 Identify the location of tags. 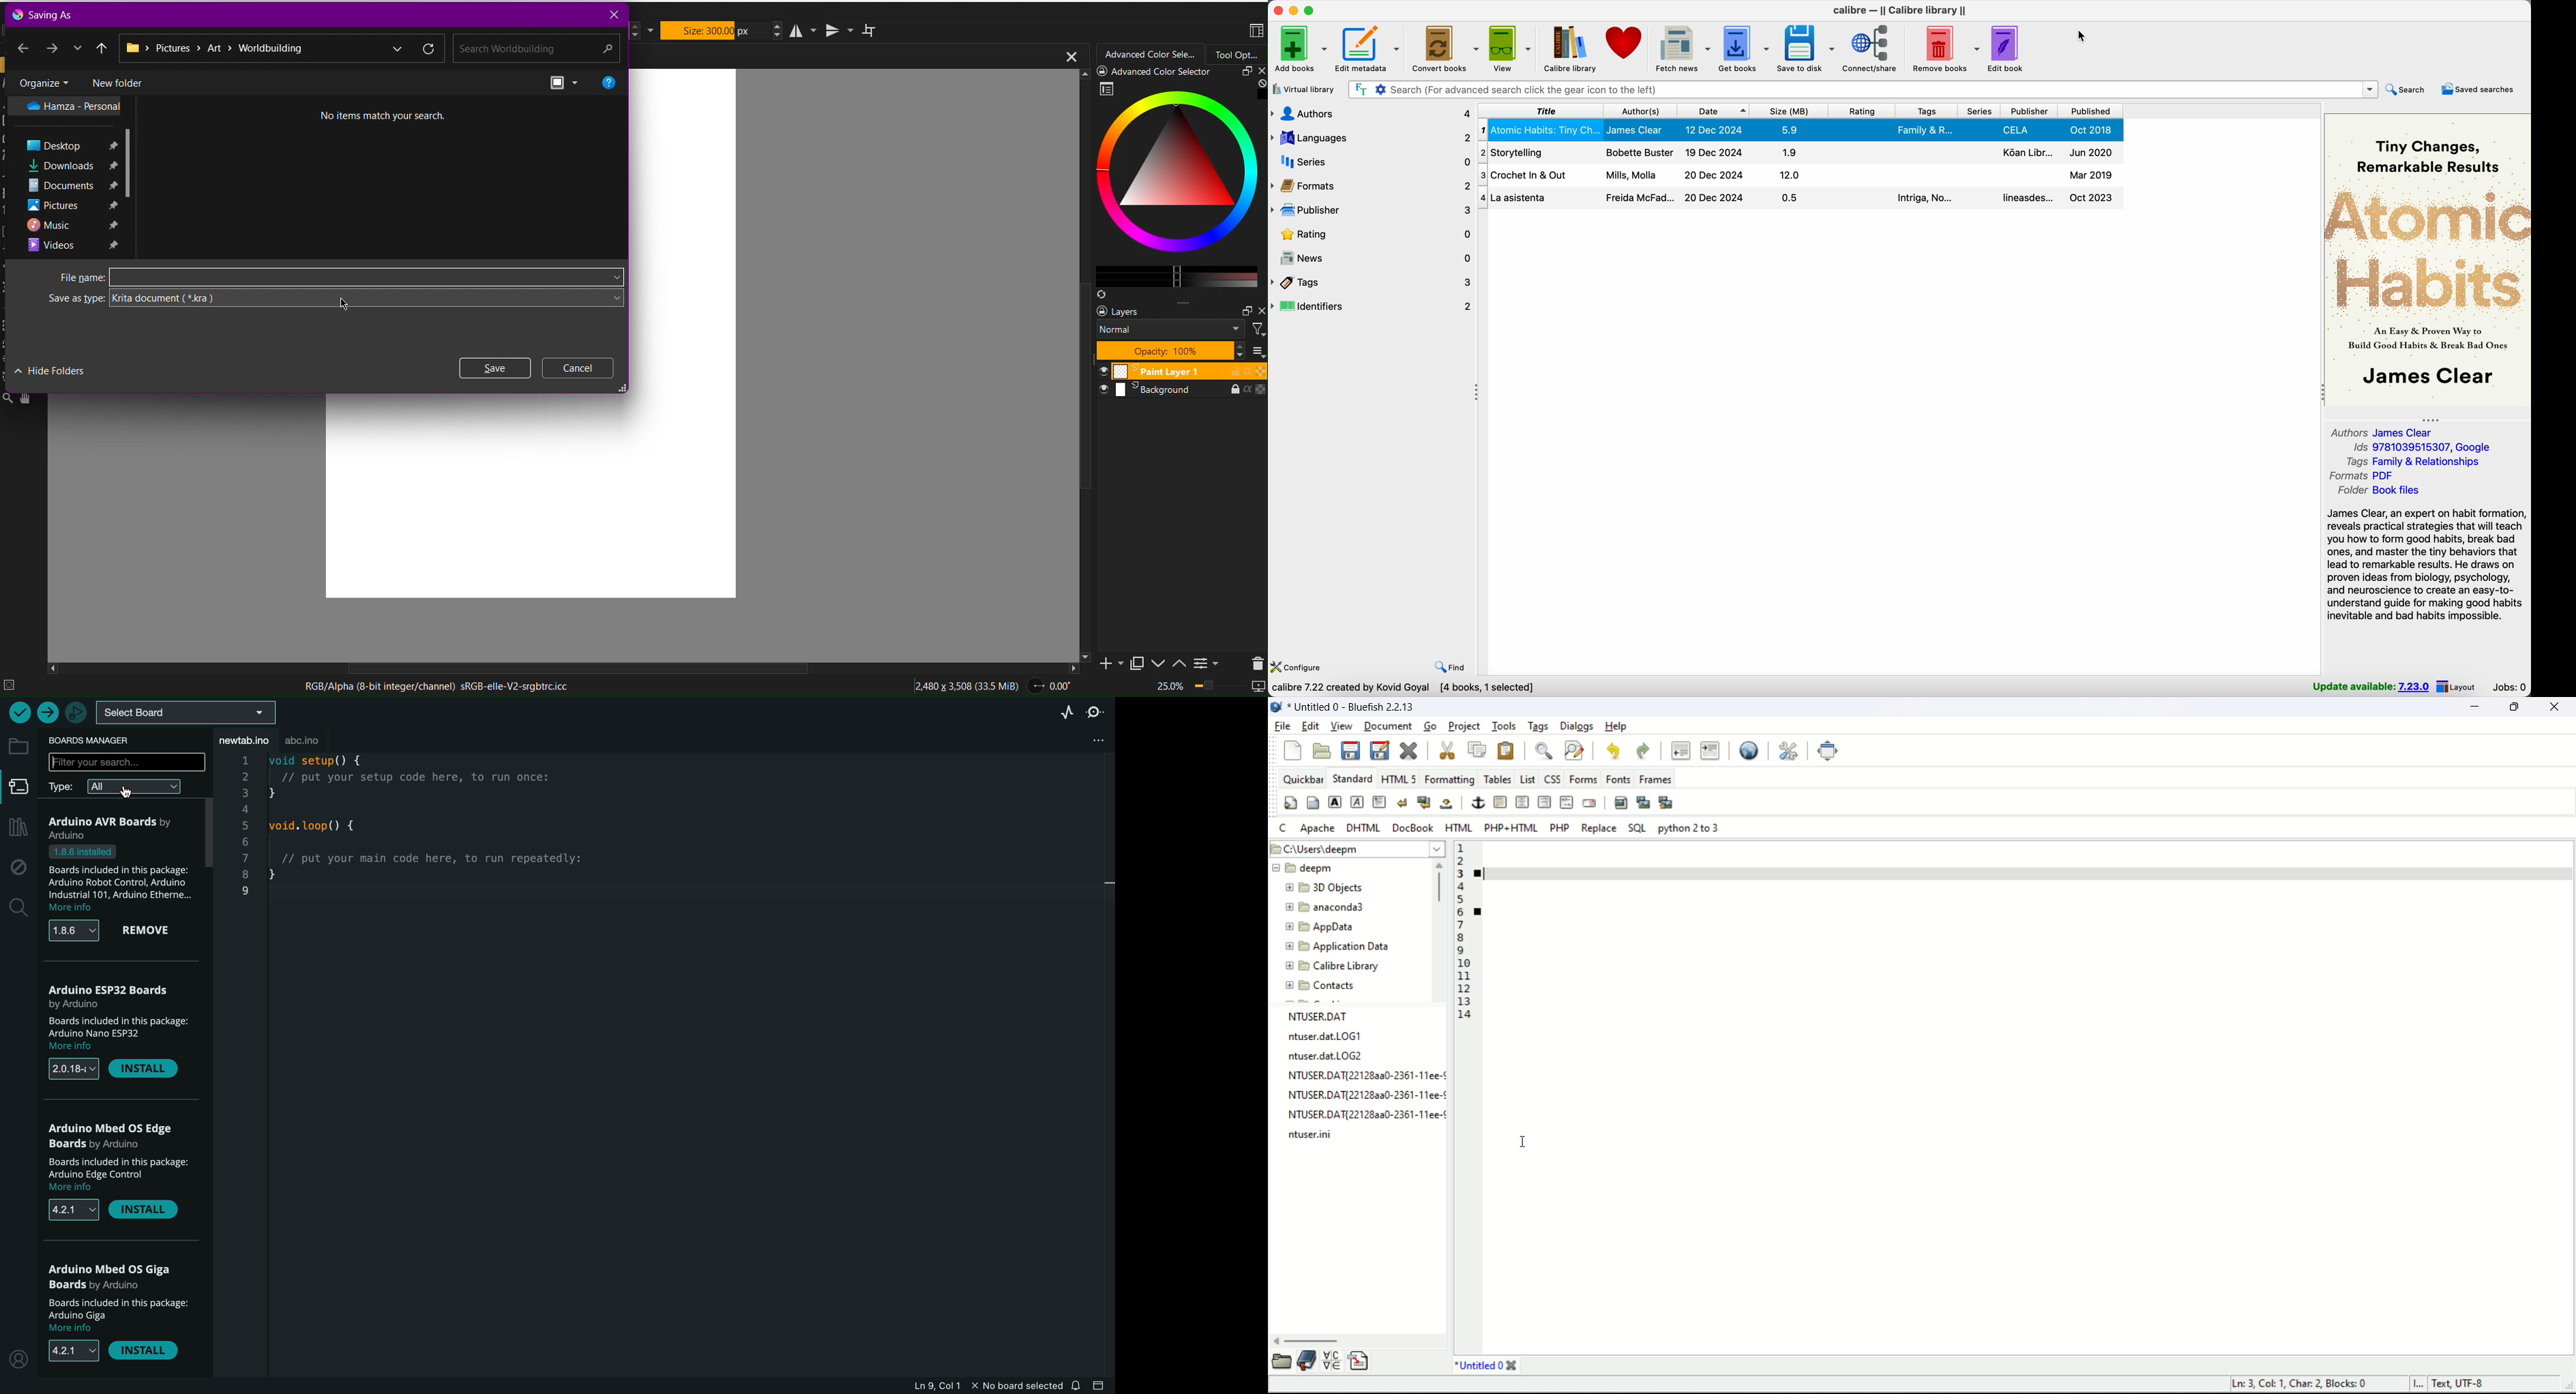
(2413, 462).